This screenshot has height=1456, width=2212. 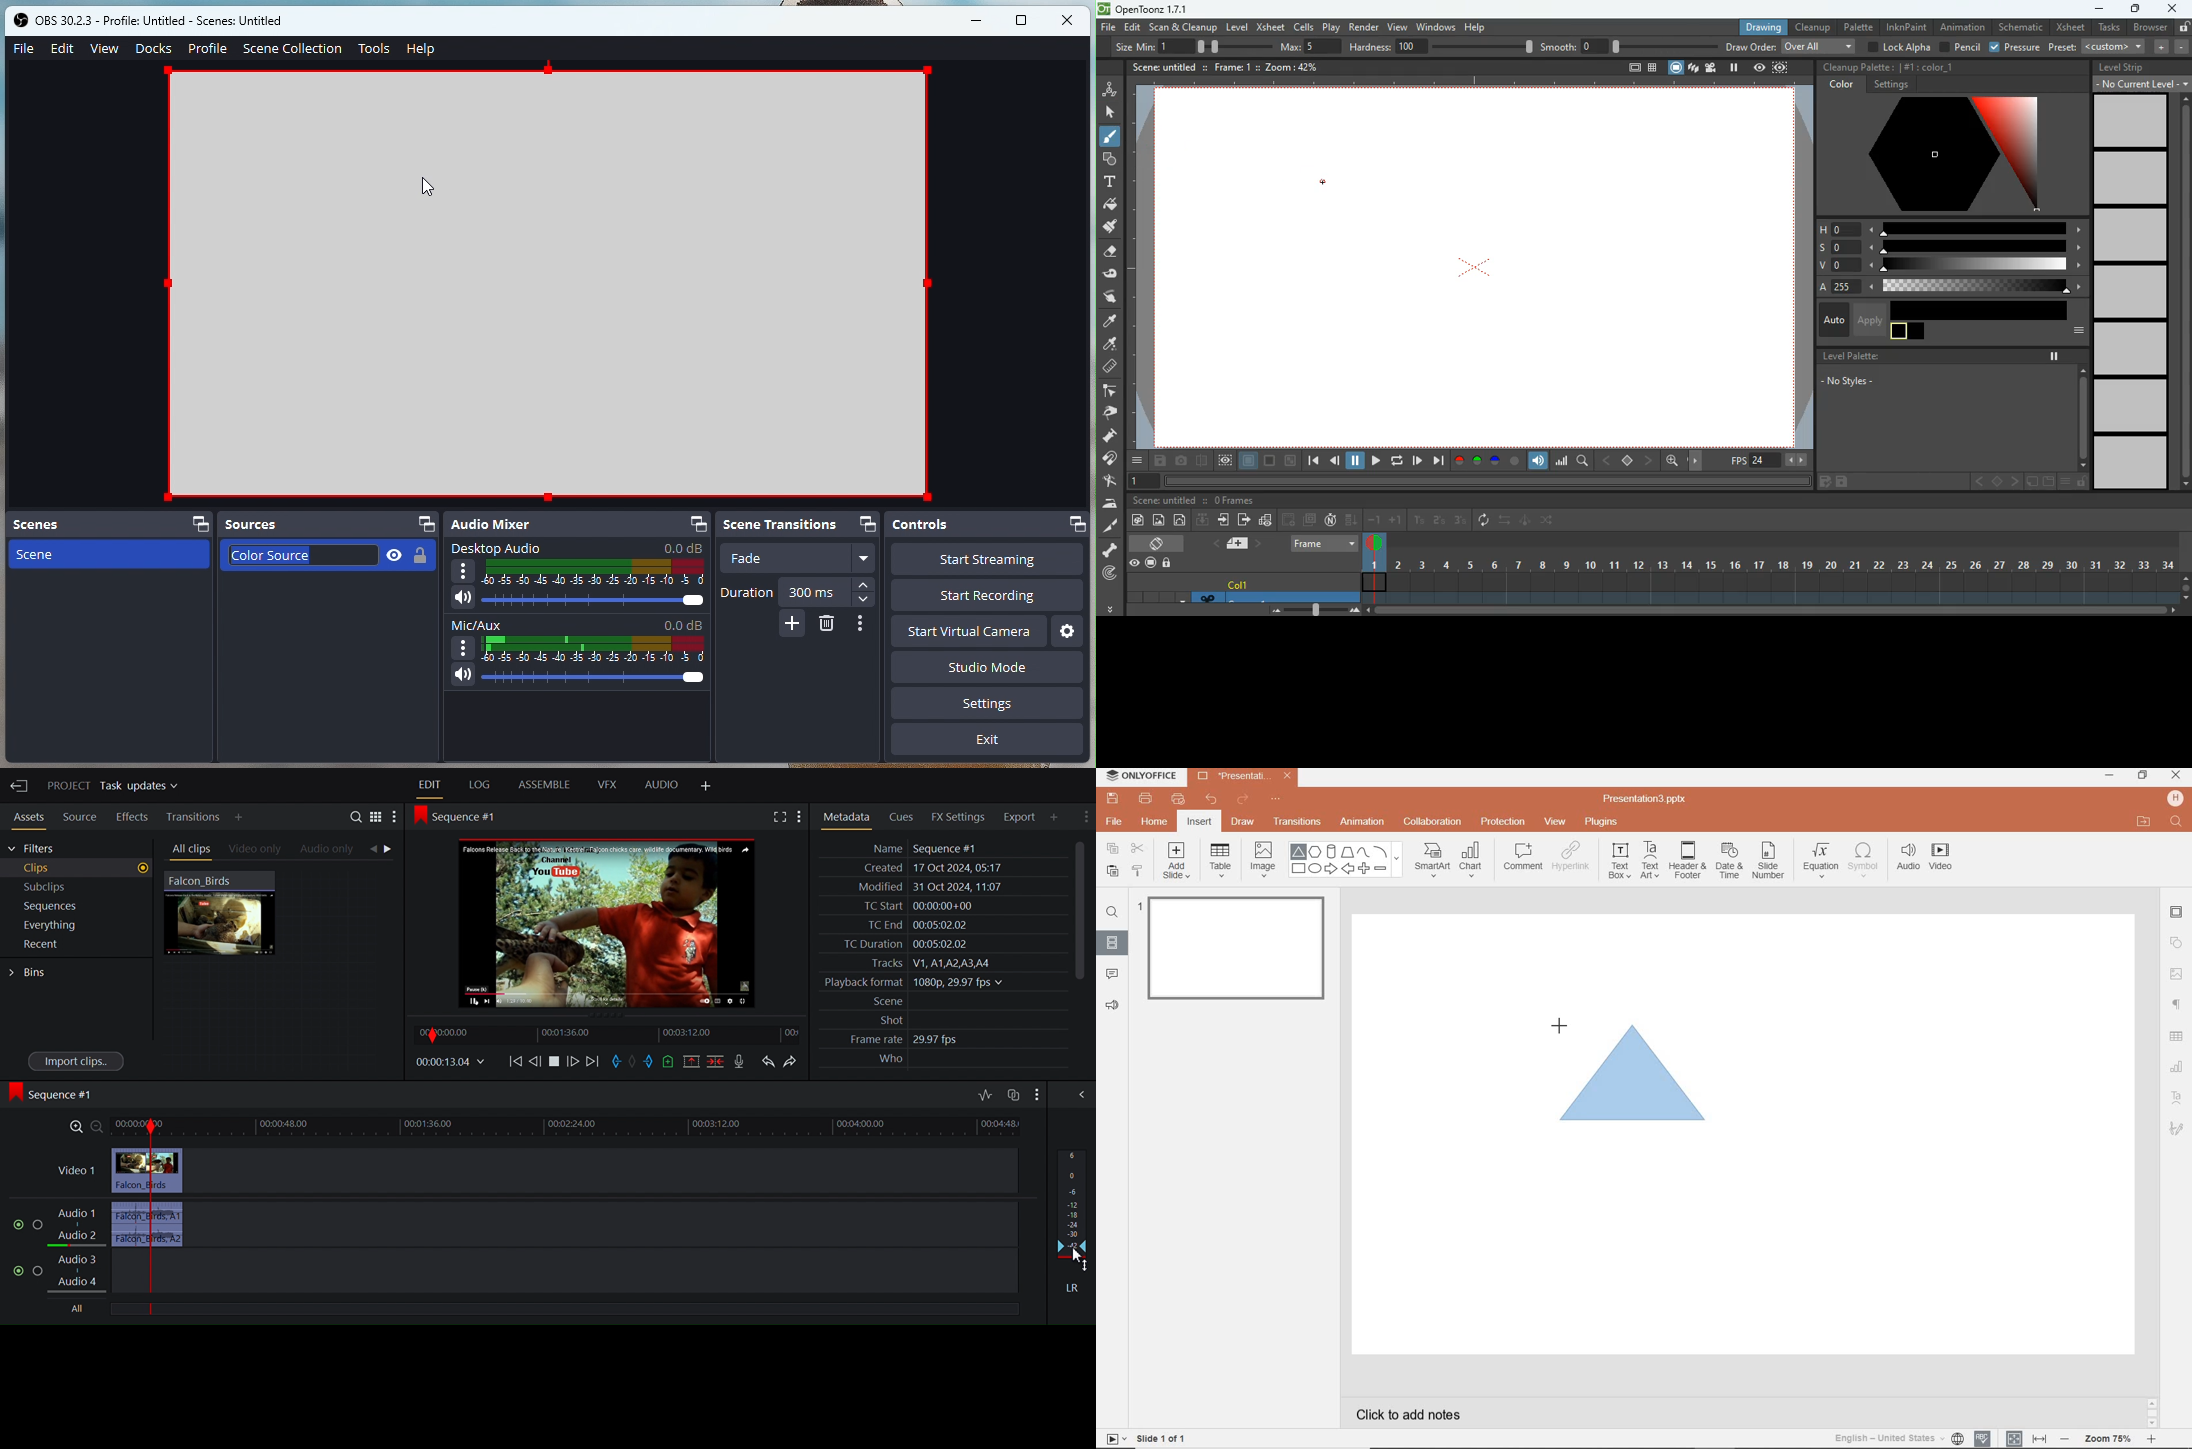 I want to click on Profile, so click(x=207, y=48).